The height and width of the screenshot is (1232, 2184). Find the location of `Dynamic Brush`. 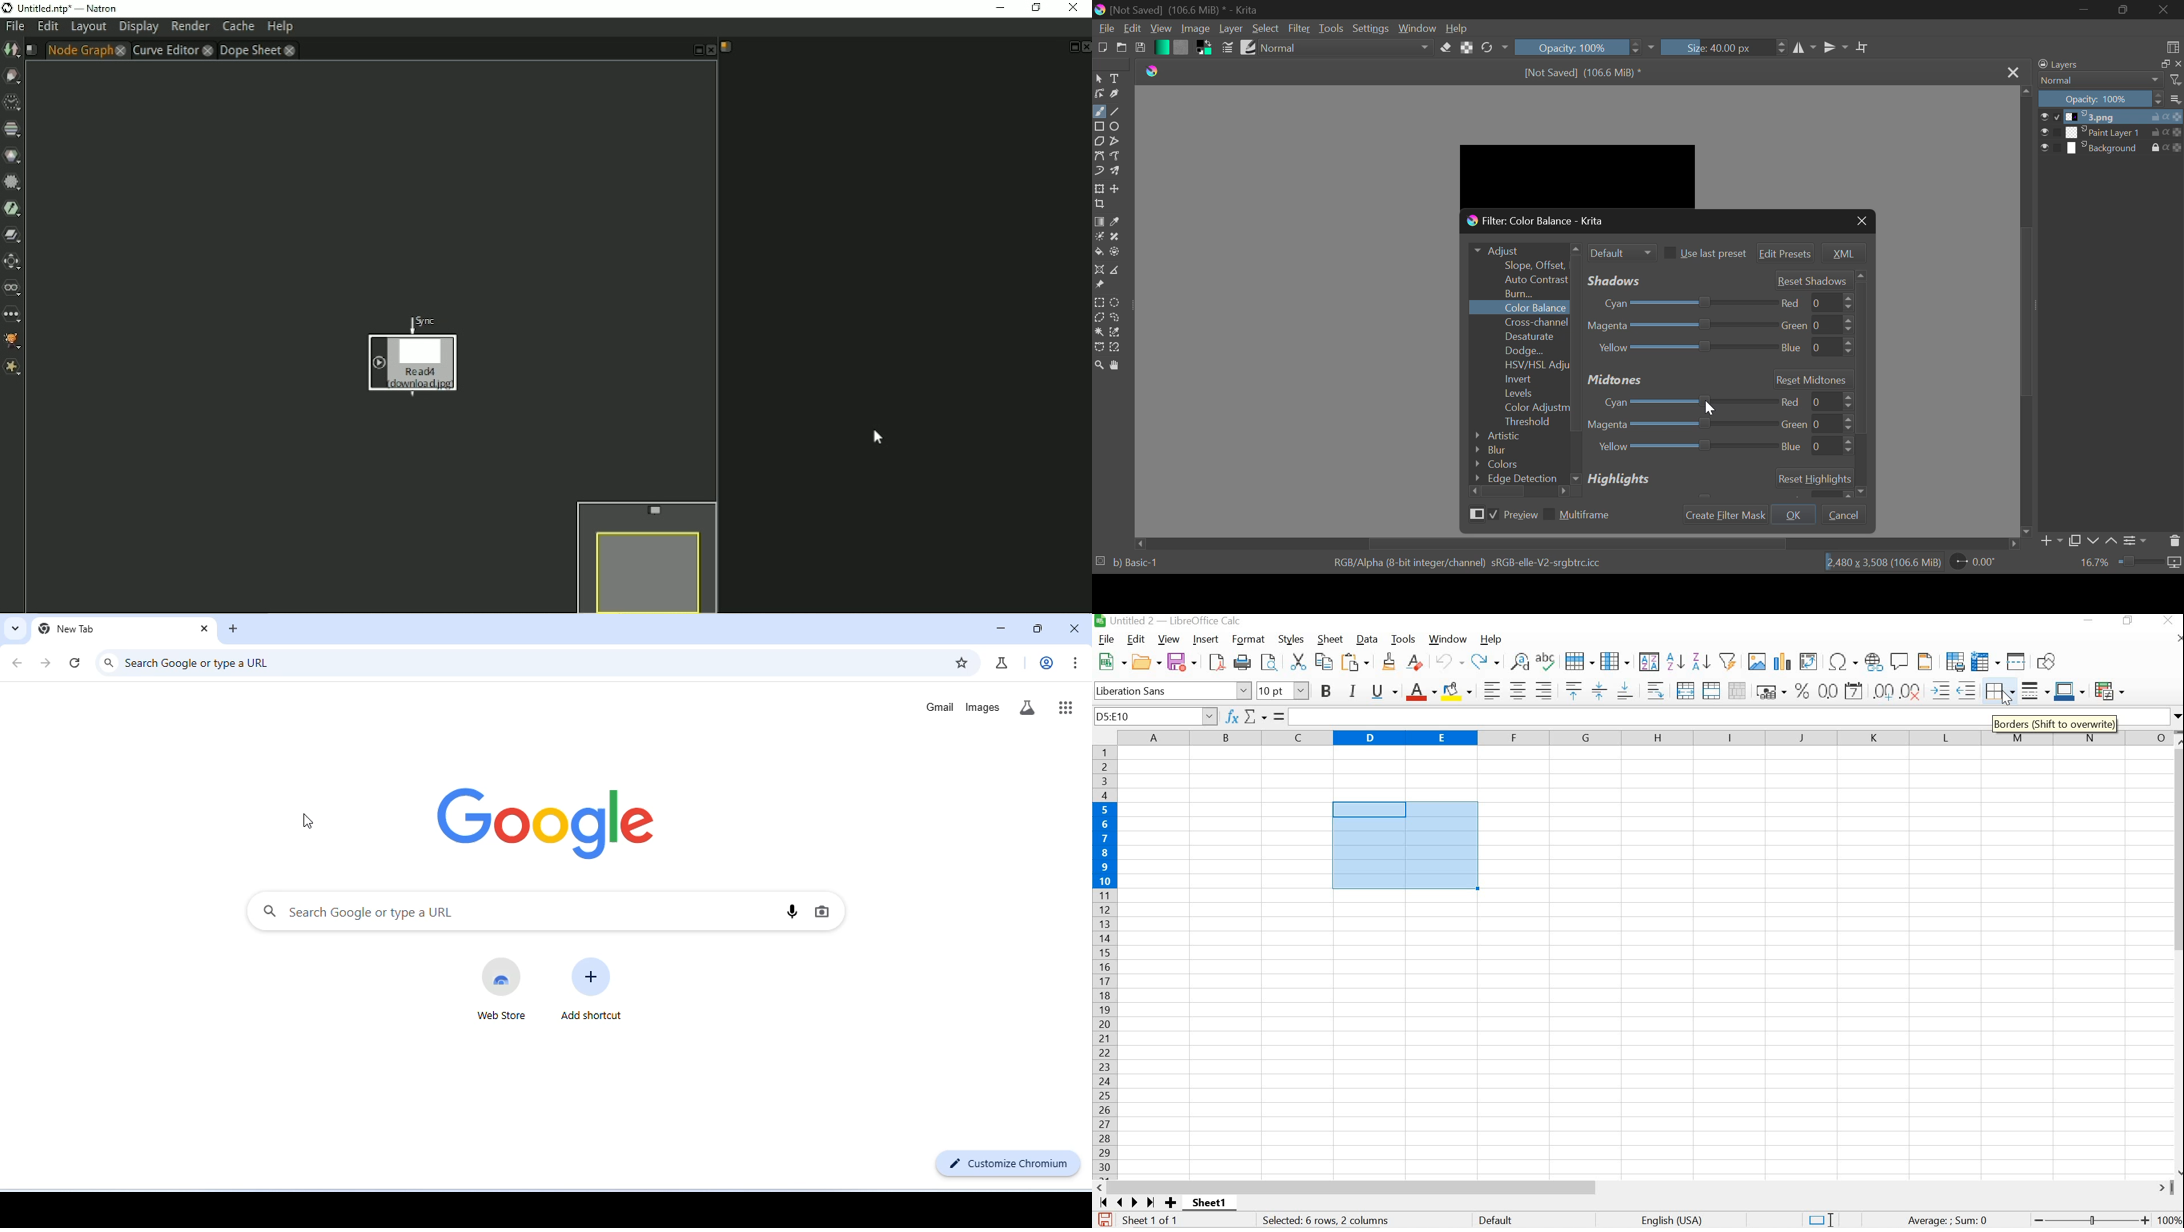

Dynamic Brush is located at coordinates (1099, 172).